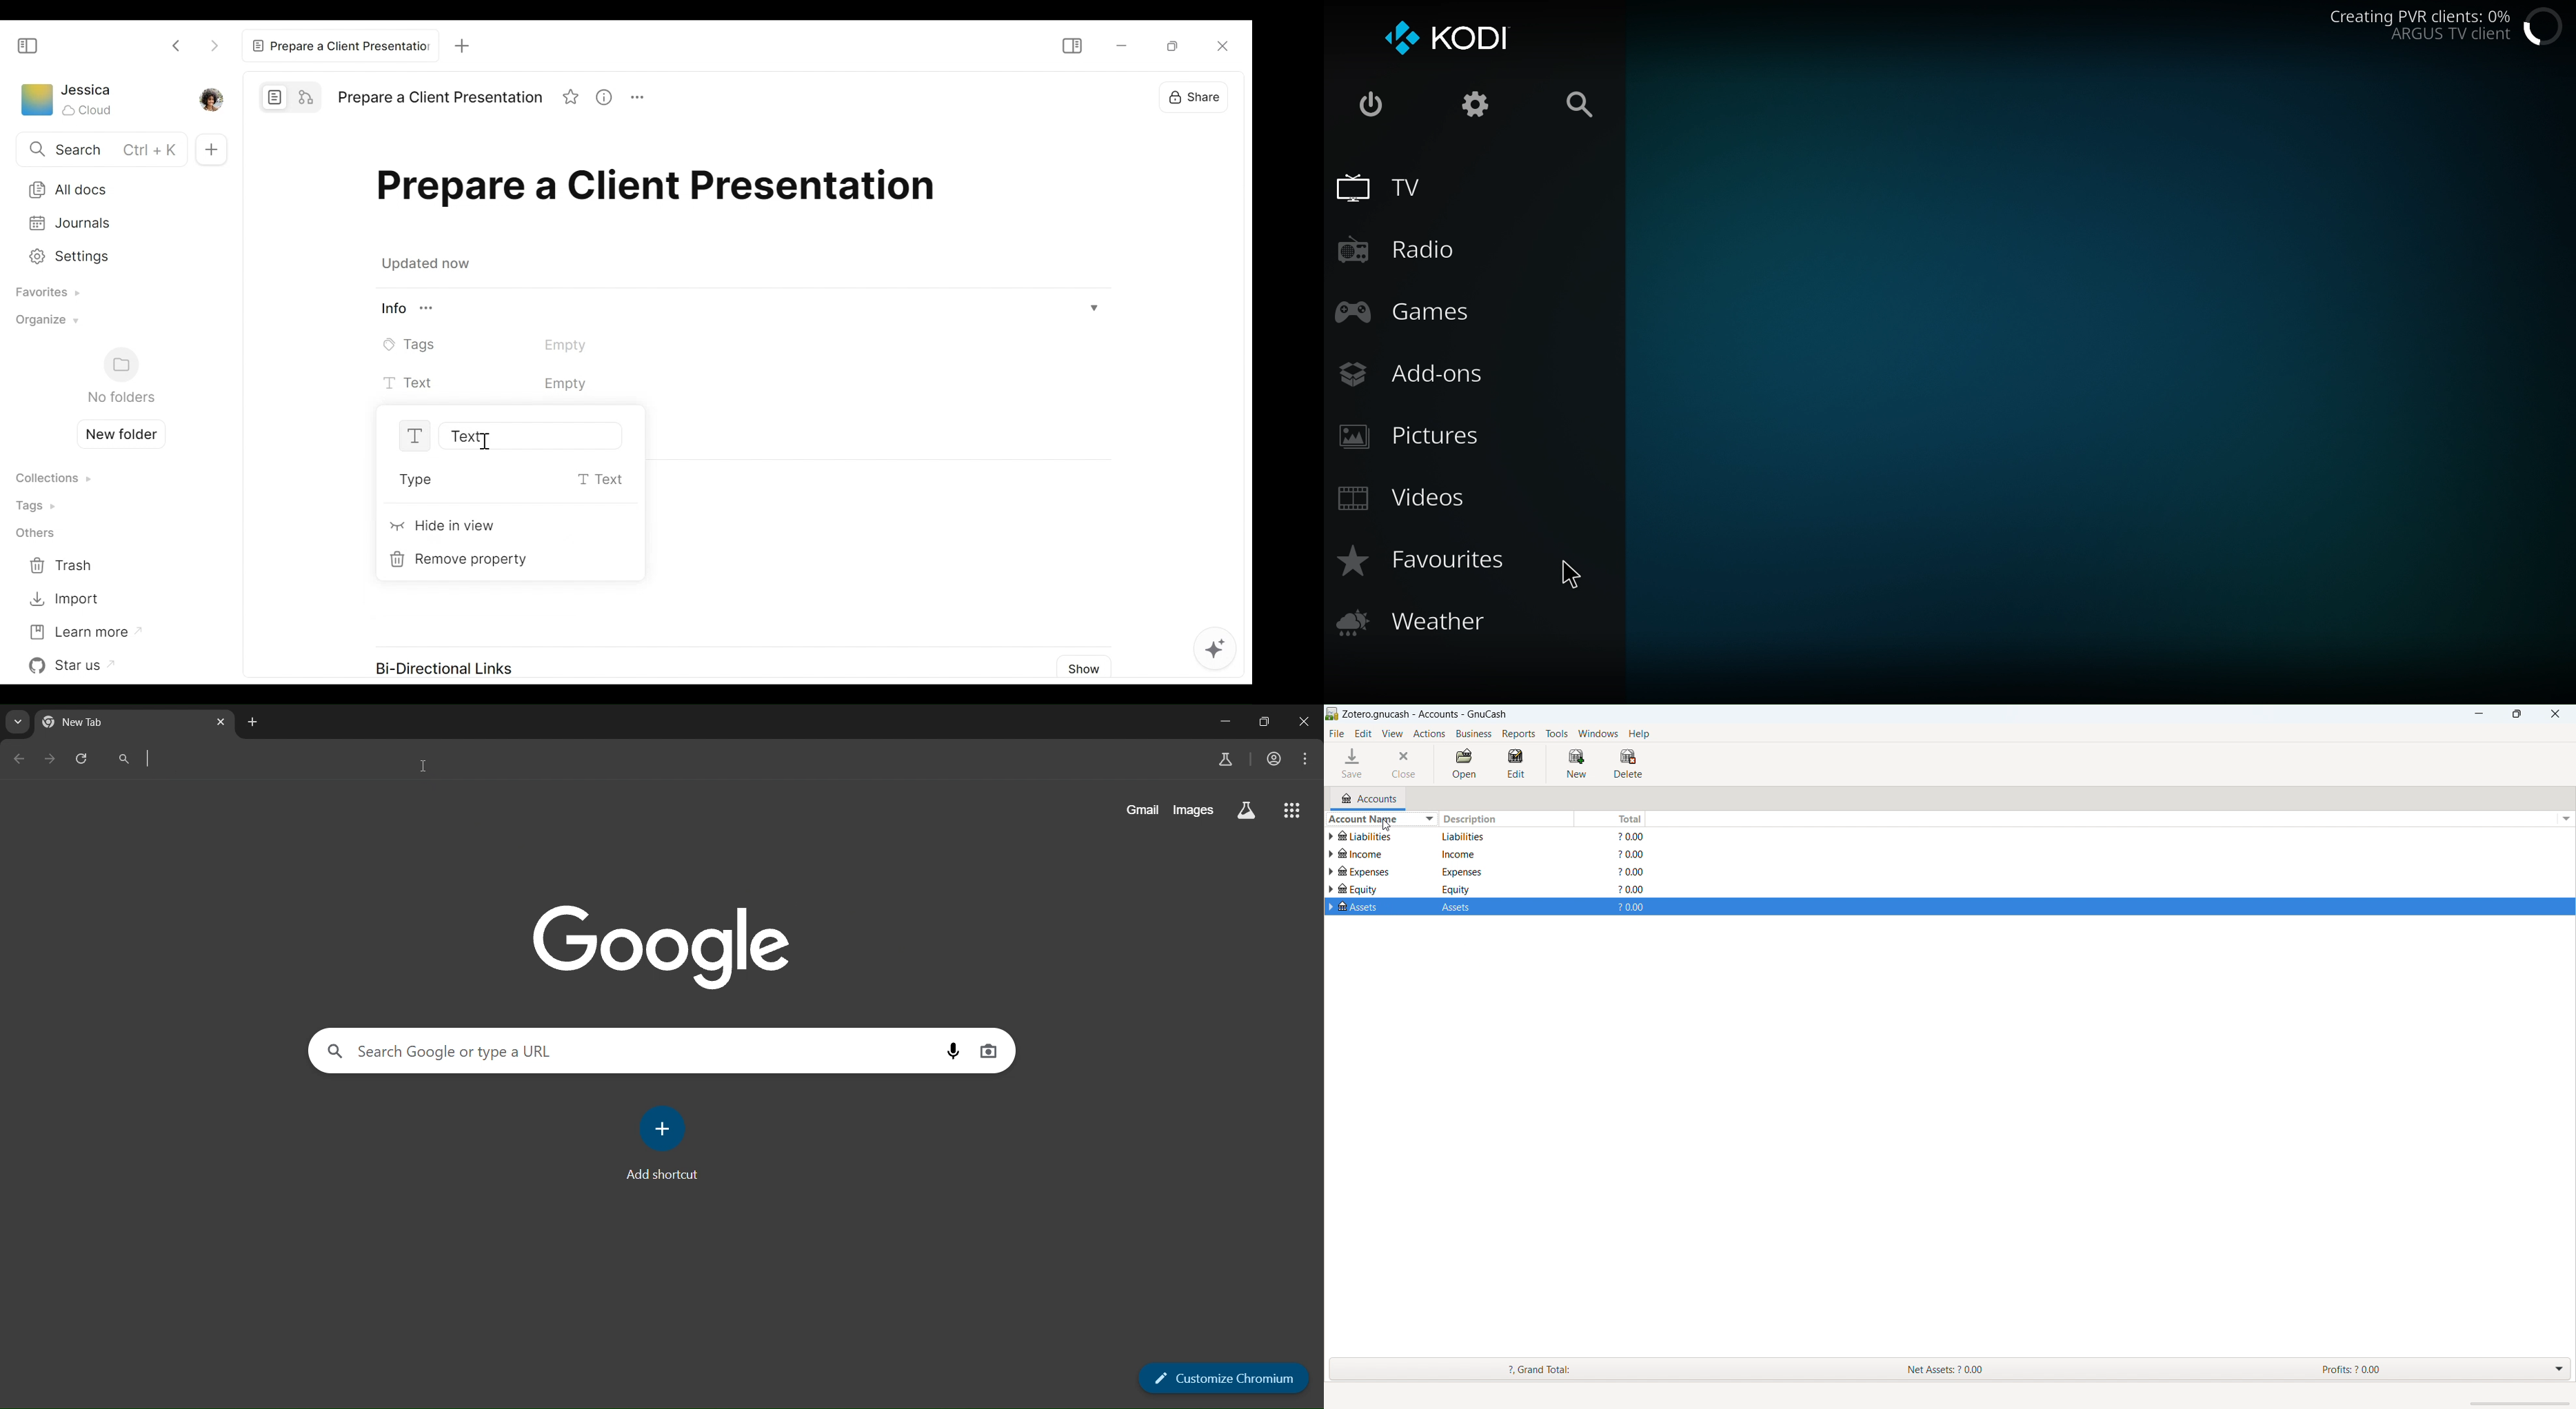  I want to click on account, so click(1273, 758).